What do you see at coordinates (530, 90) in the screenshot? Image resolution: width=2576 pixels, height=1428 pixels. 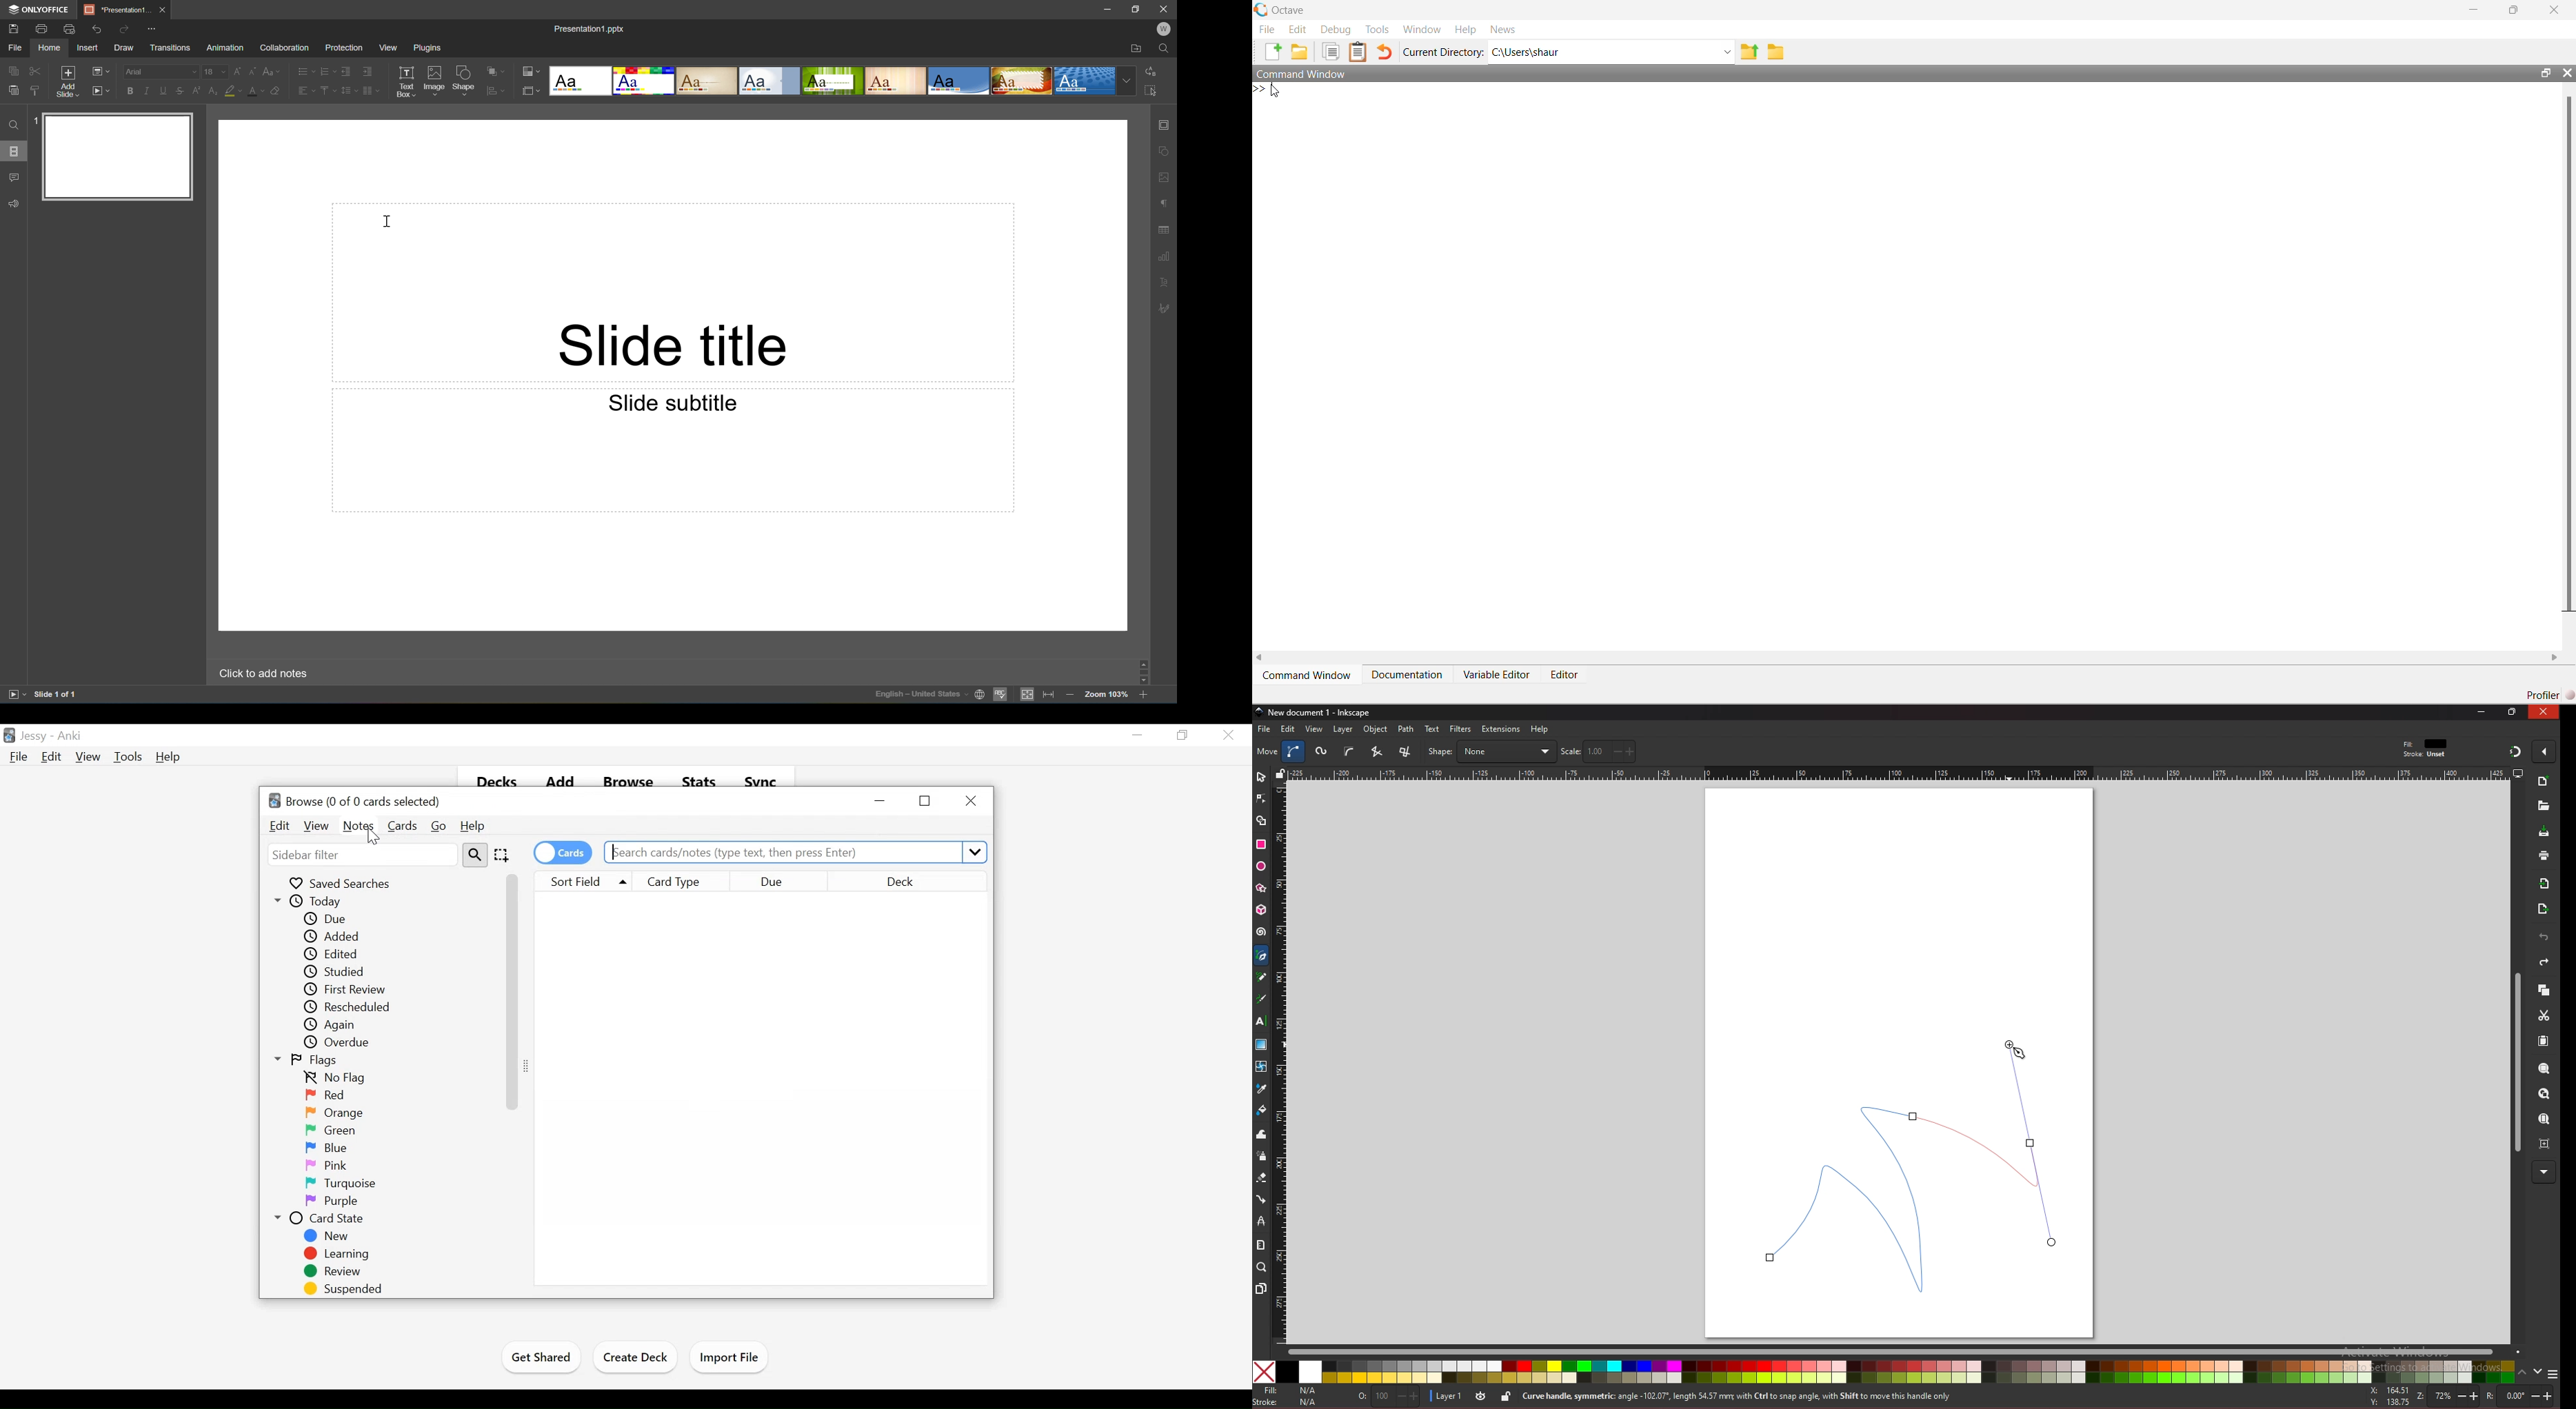 I see `Change slide size` at bounding box center [530, 90].